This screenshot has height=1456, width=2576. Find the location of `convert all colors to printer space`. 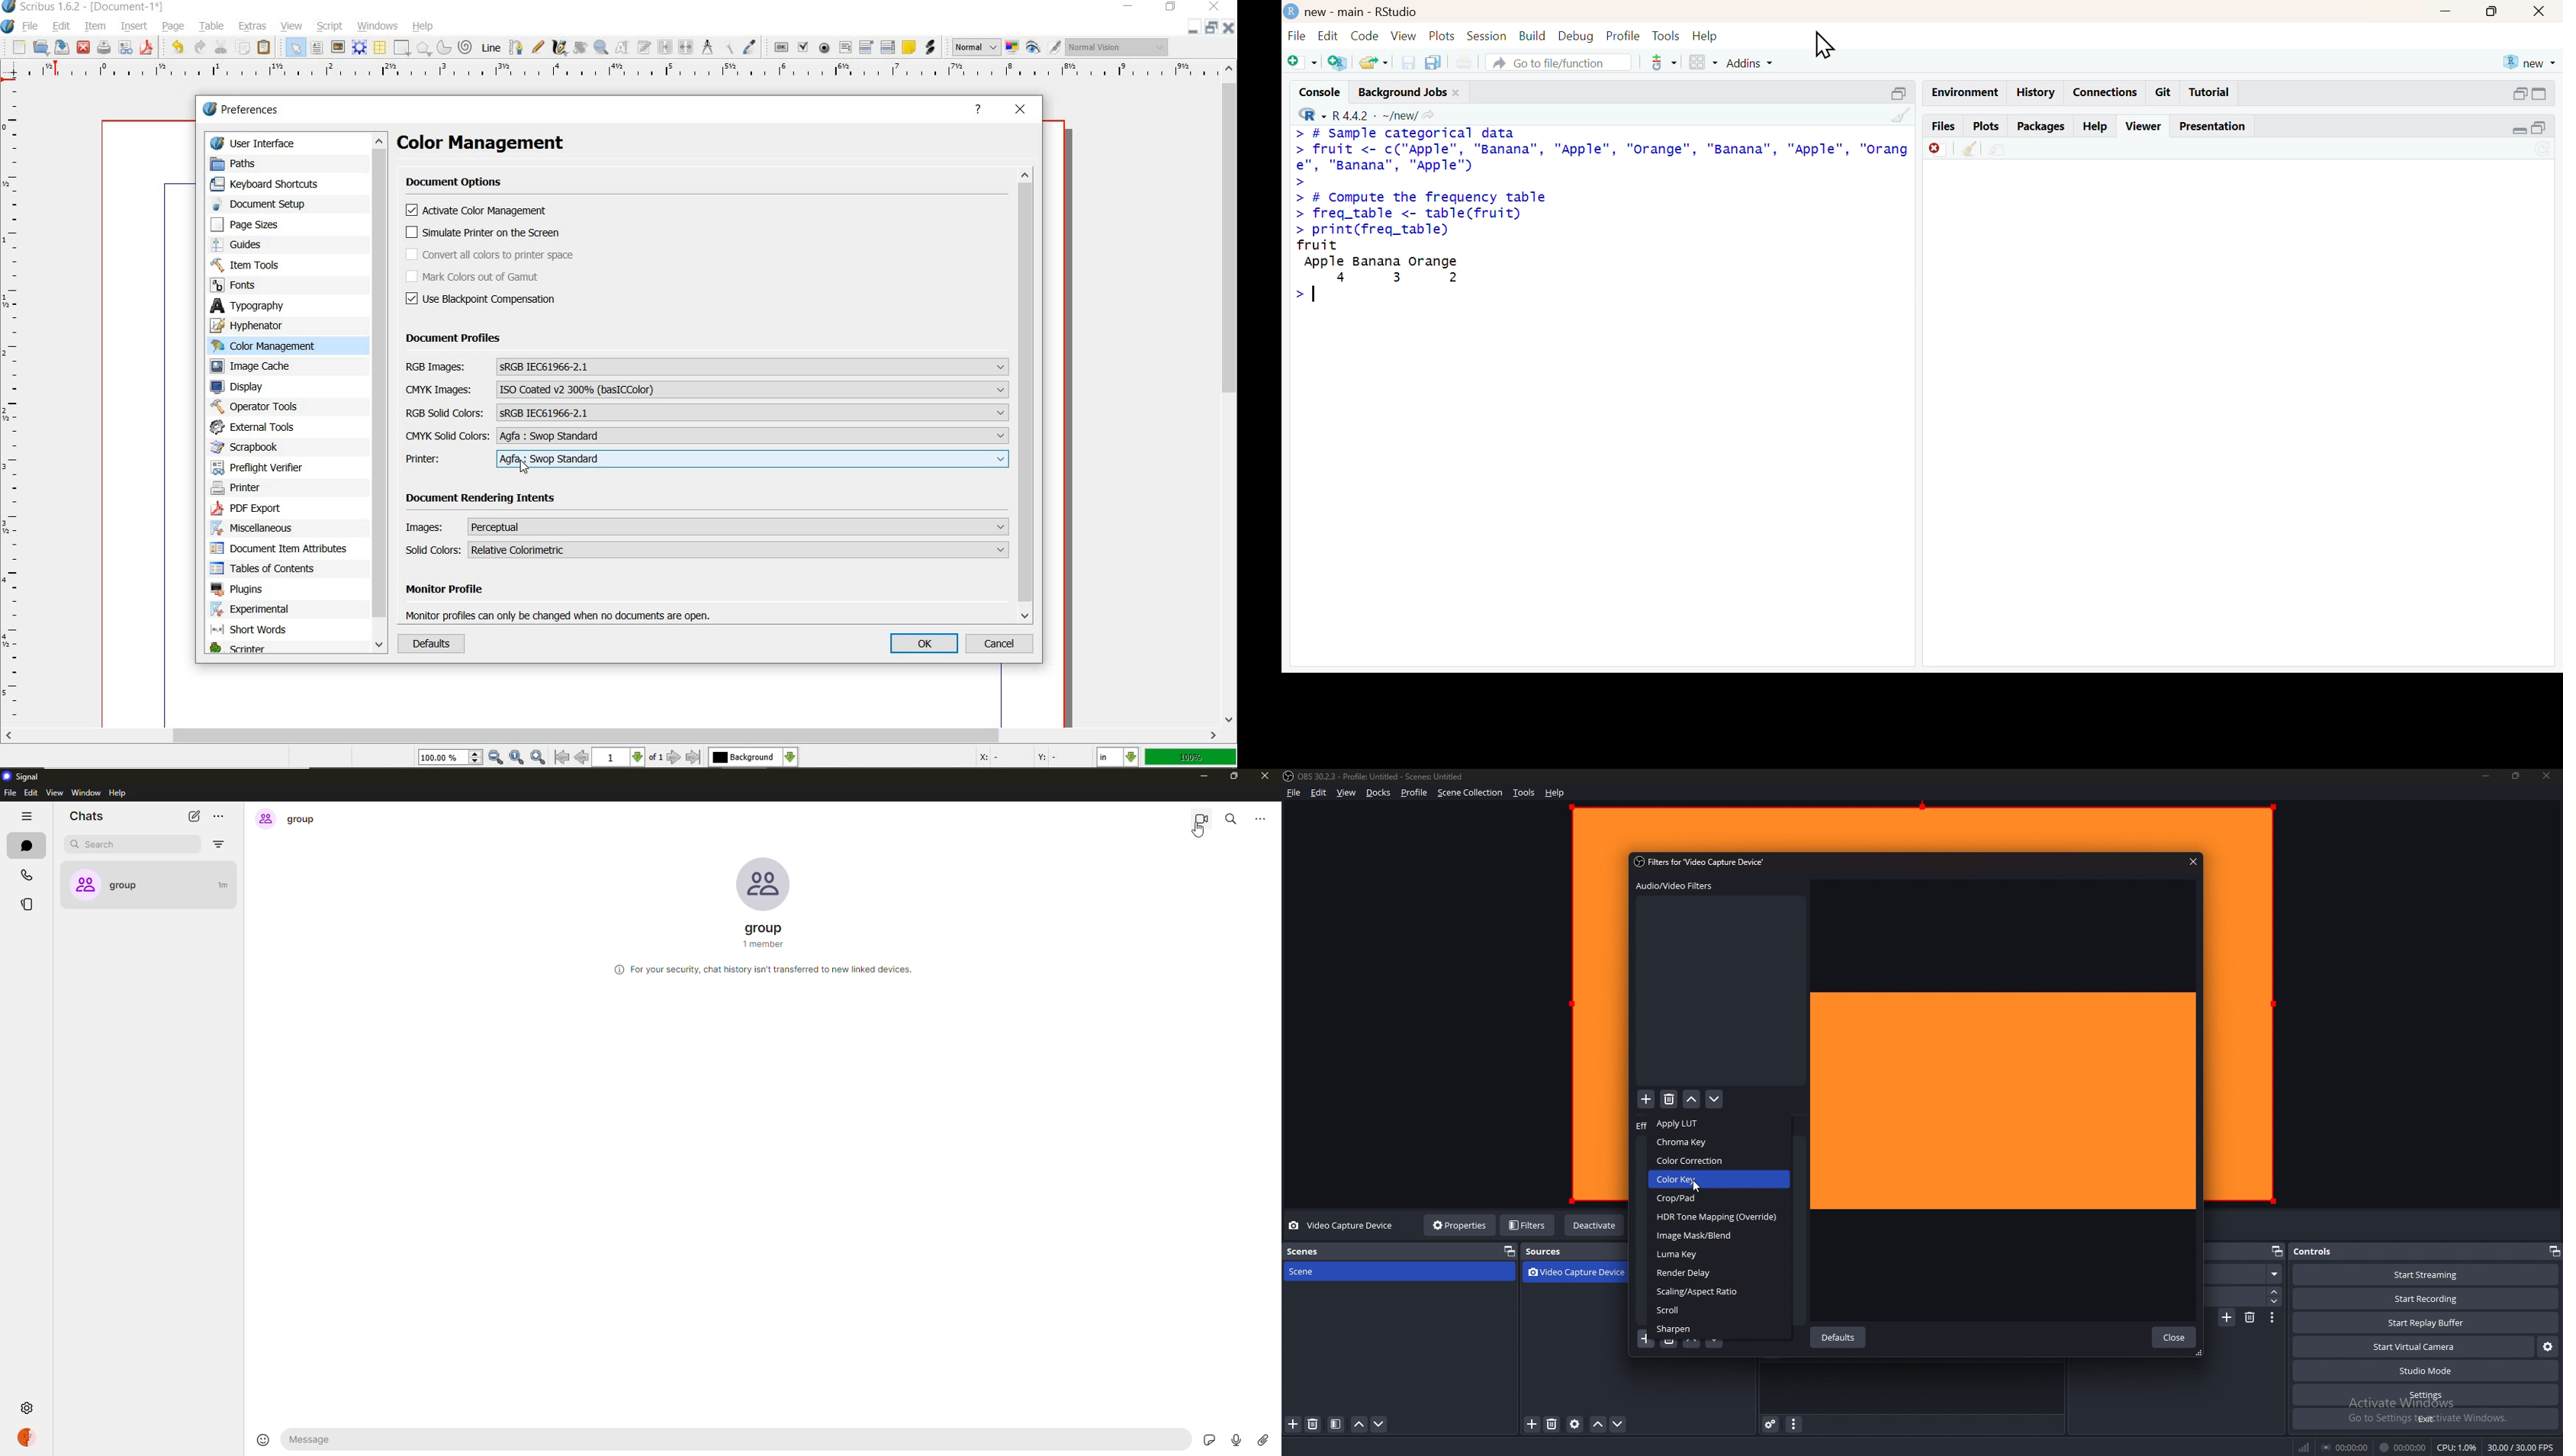

convert all colors to printer space is located at coordinates (491, 255).